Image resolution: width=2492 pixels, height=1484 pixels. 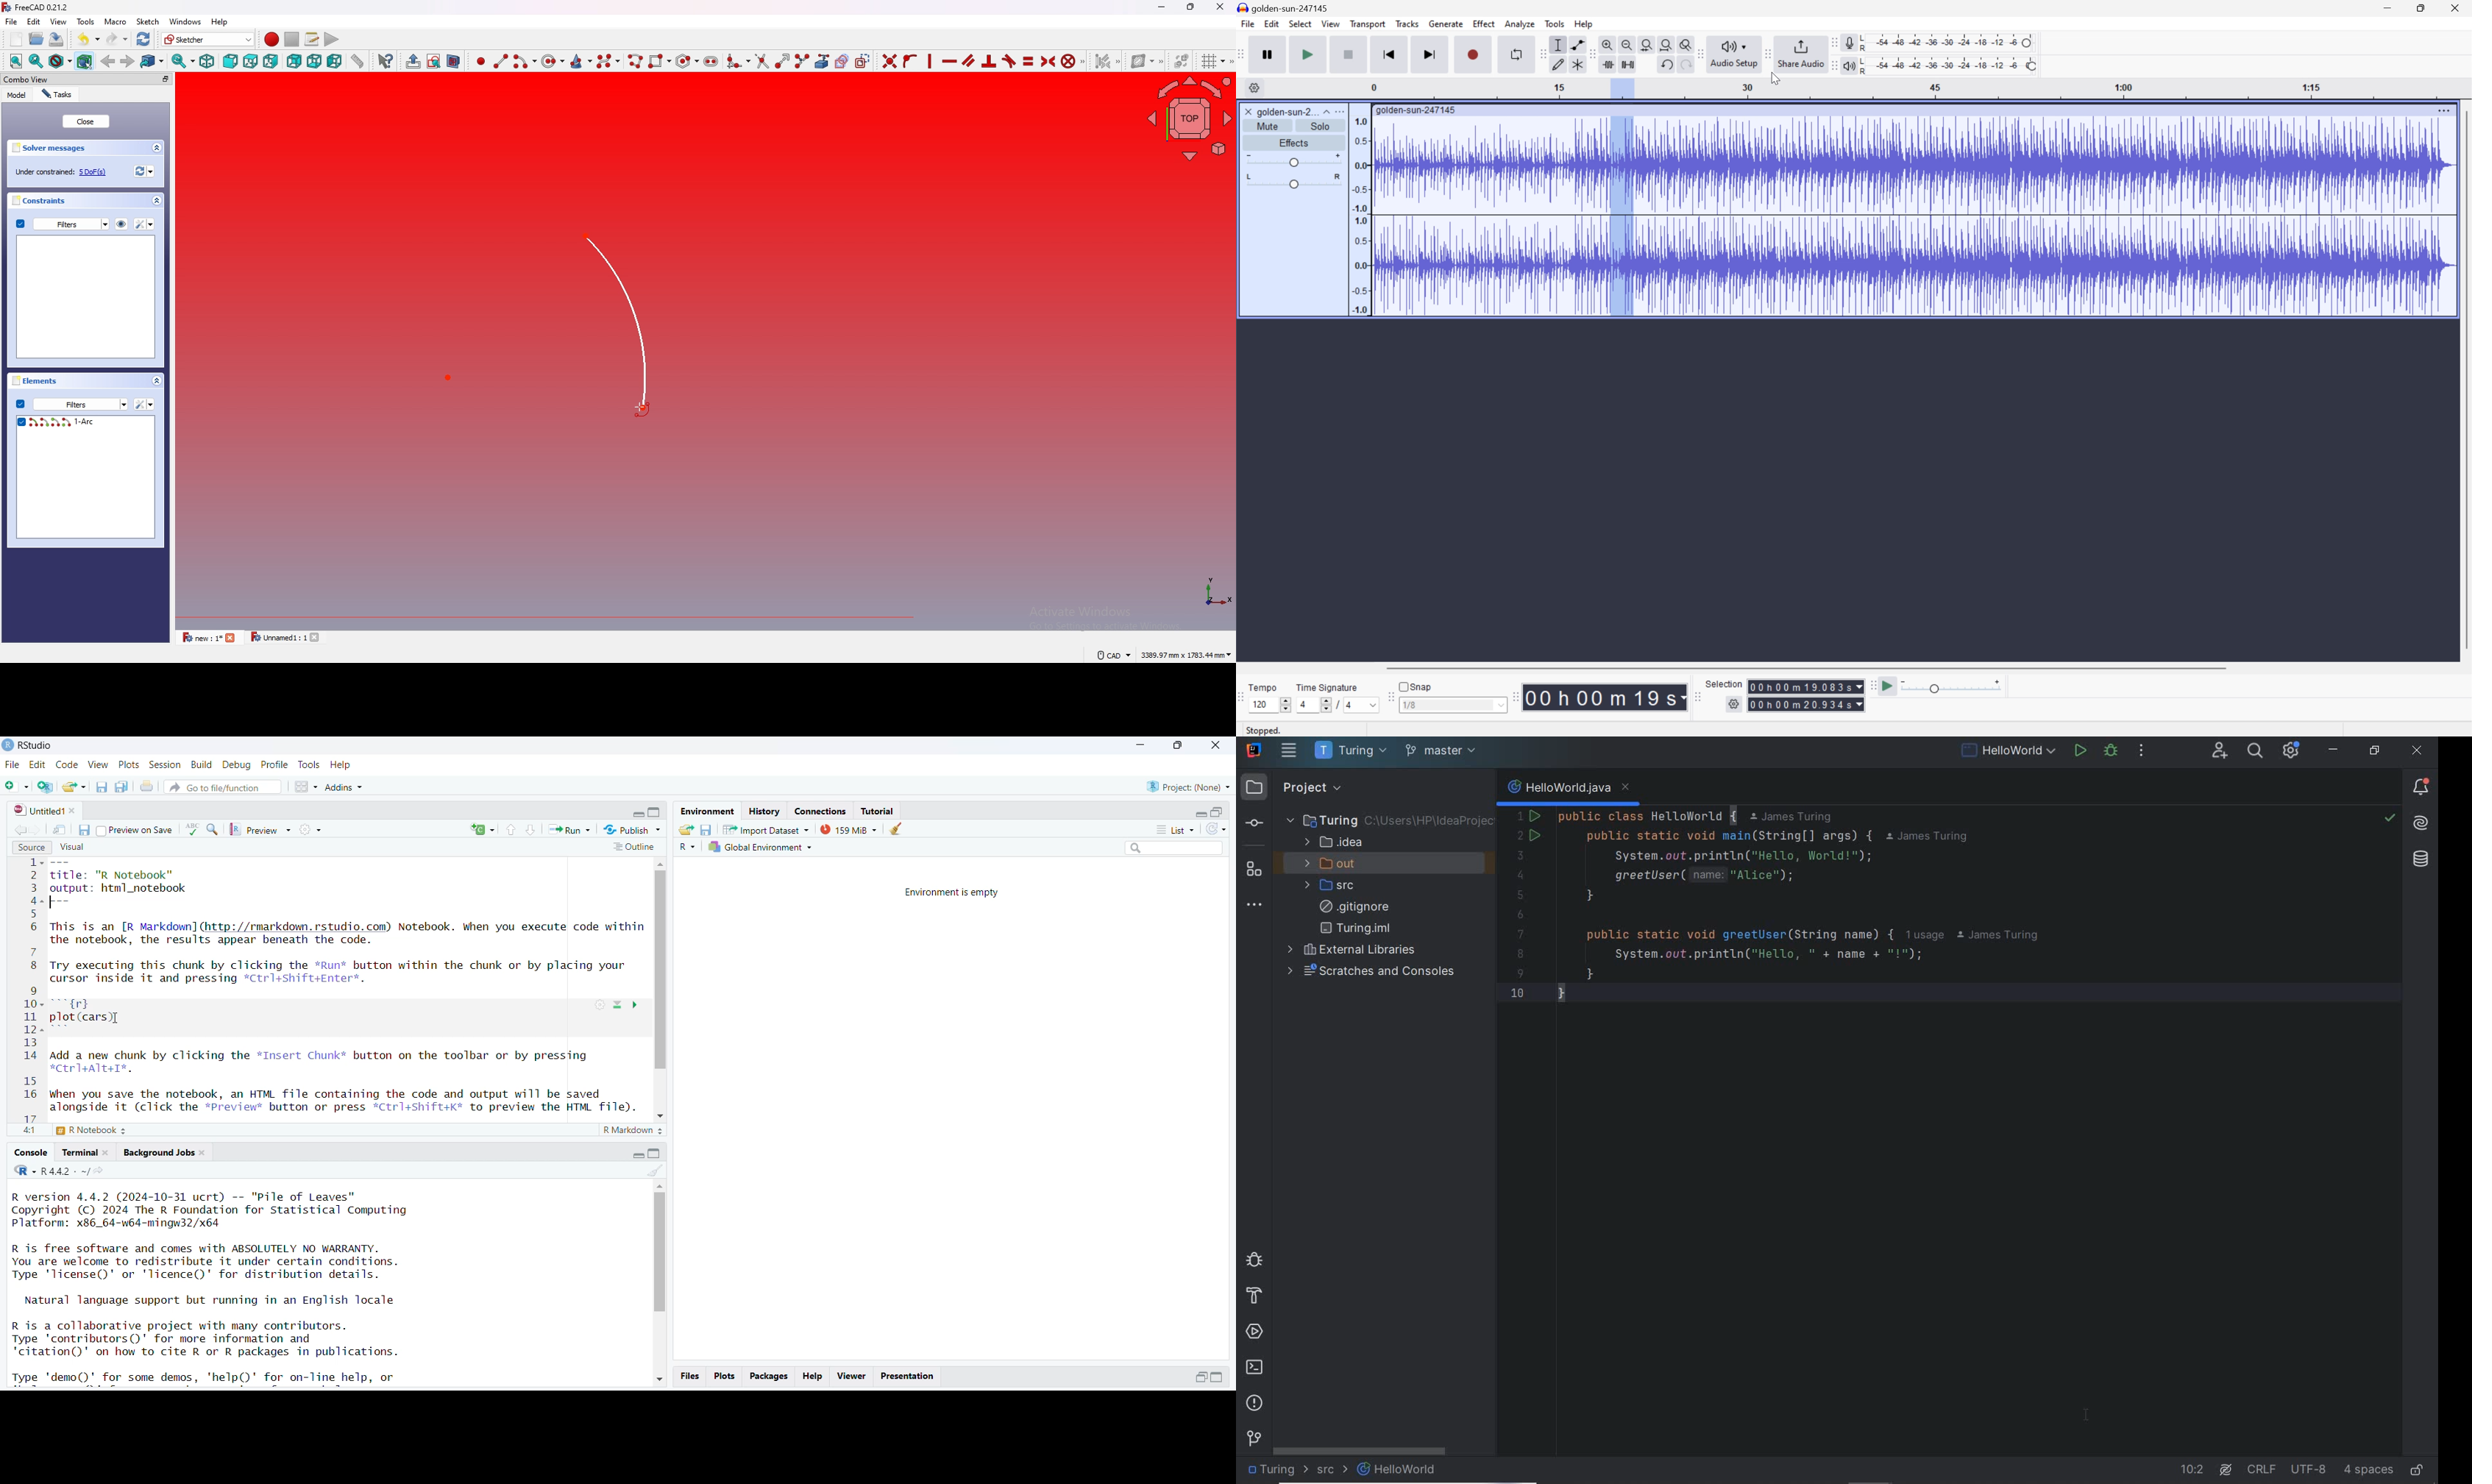 I want to click on console, so click(x=32, y=1152).